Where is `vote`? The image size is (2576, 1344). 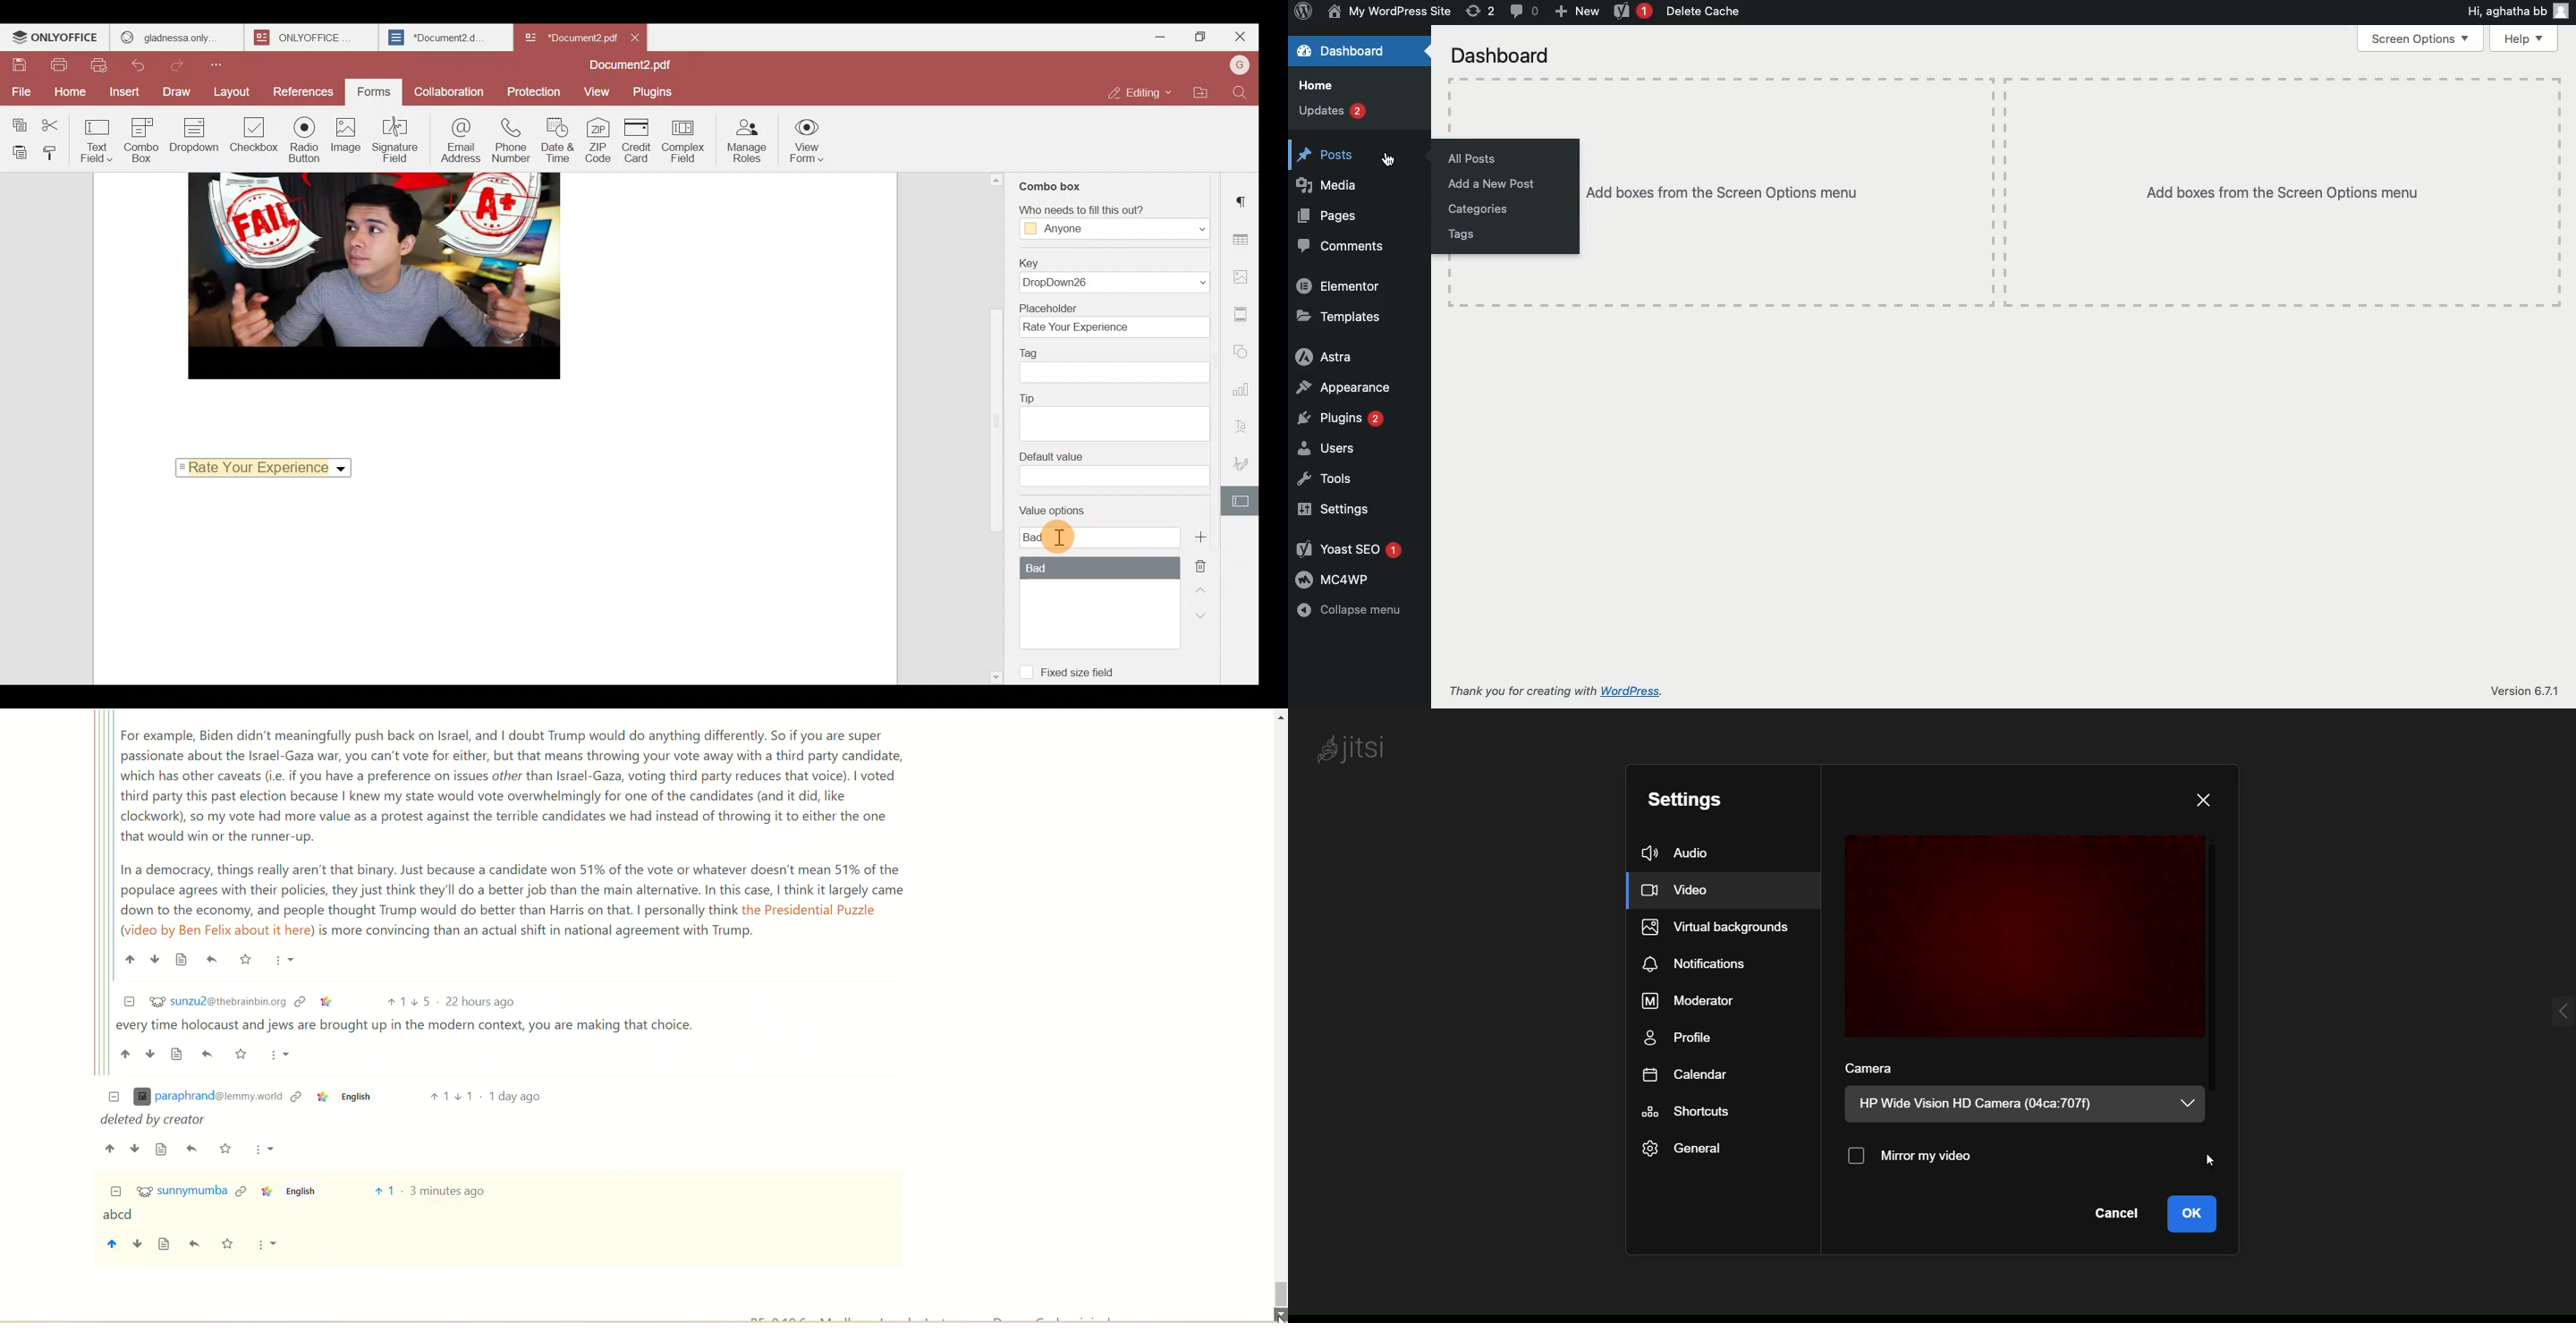
vote is located at coordinates (384, 1191).